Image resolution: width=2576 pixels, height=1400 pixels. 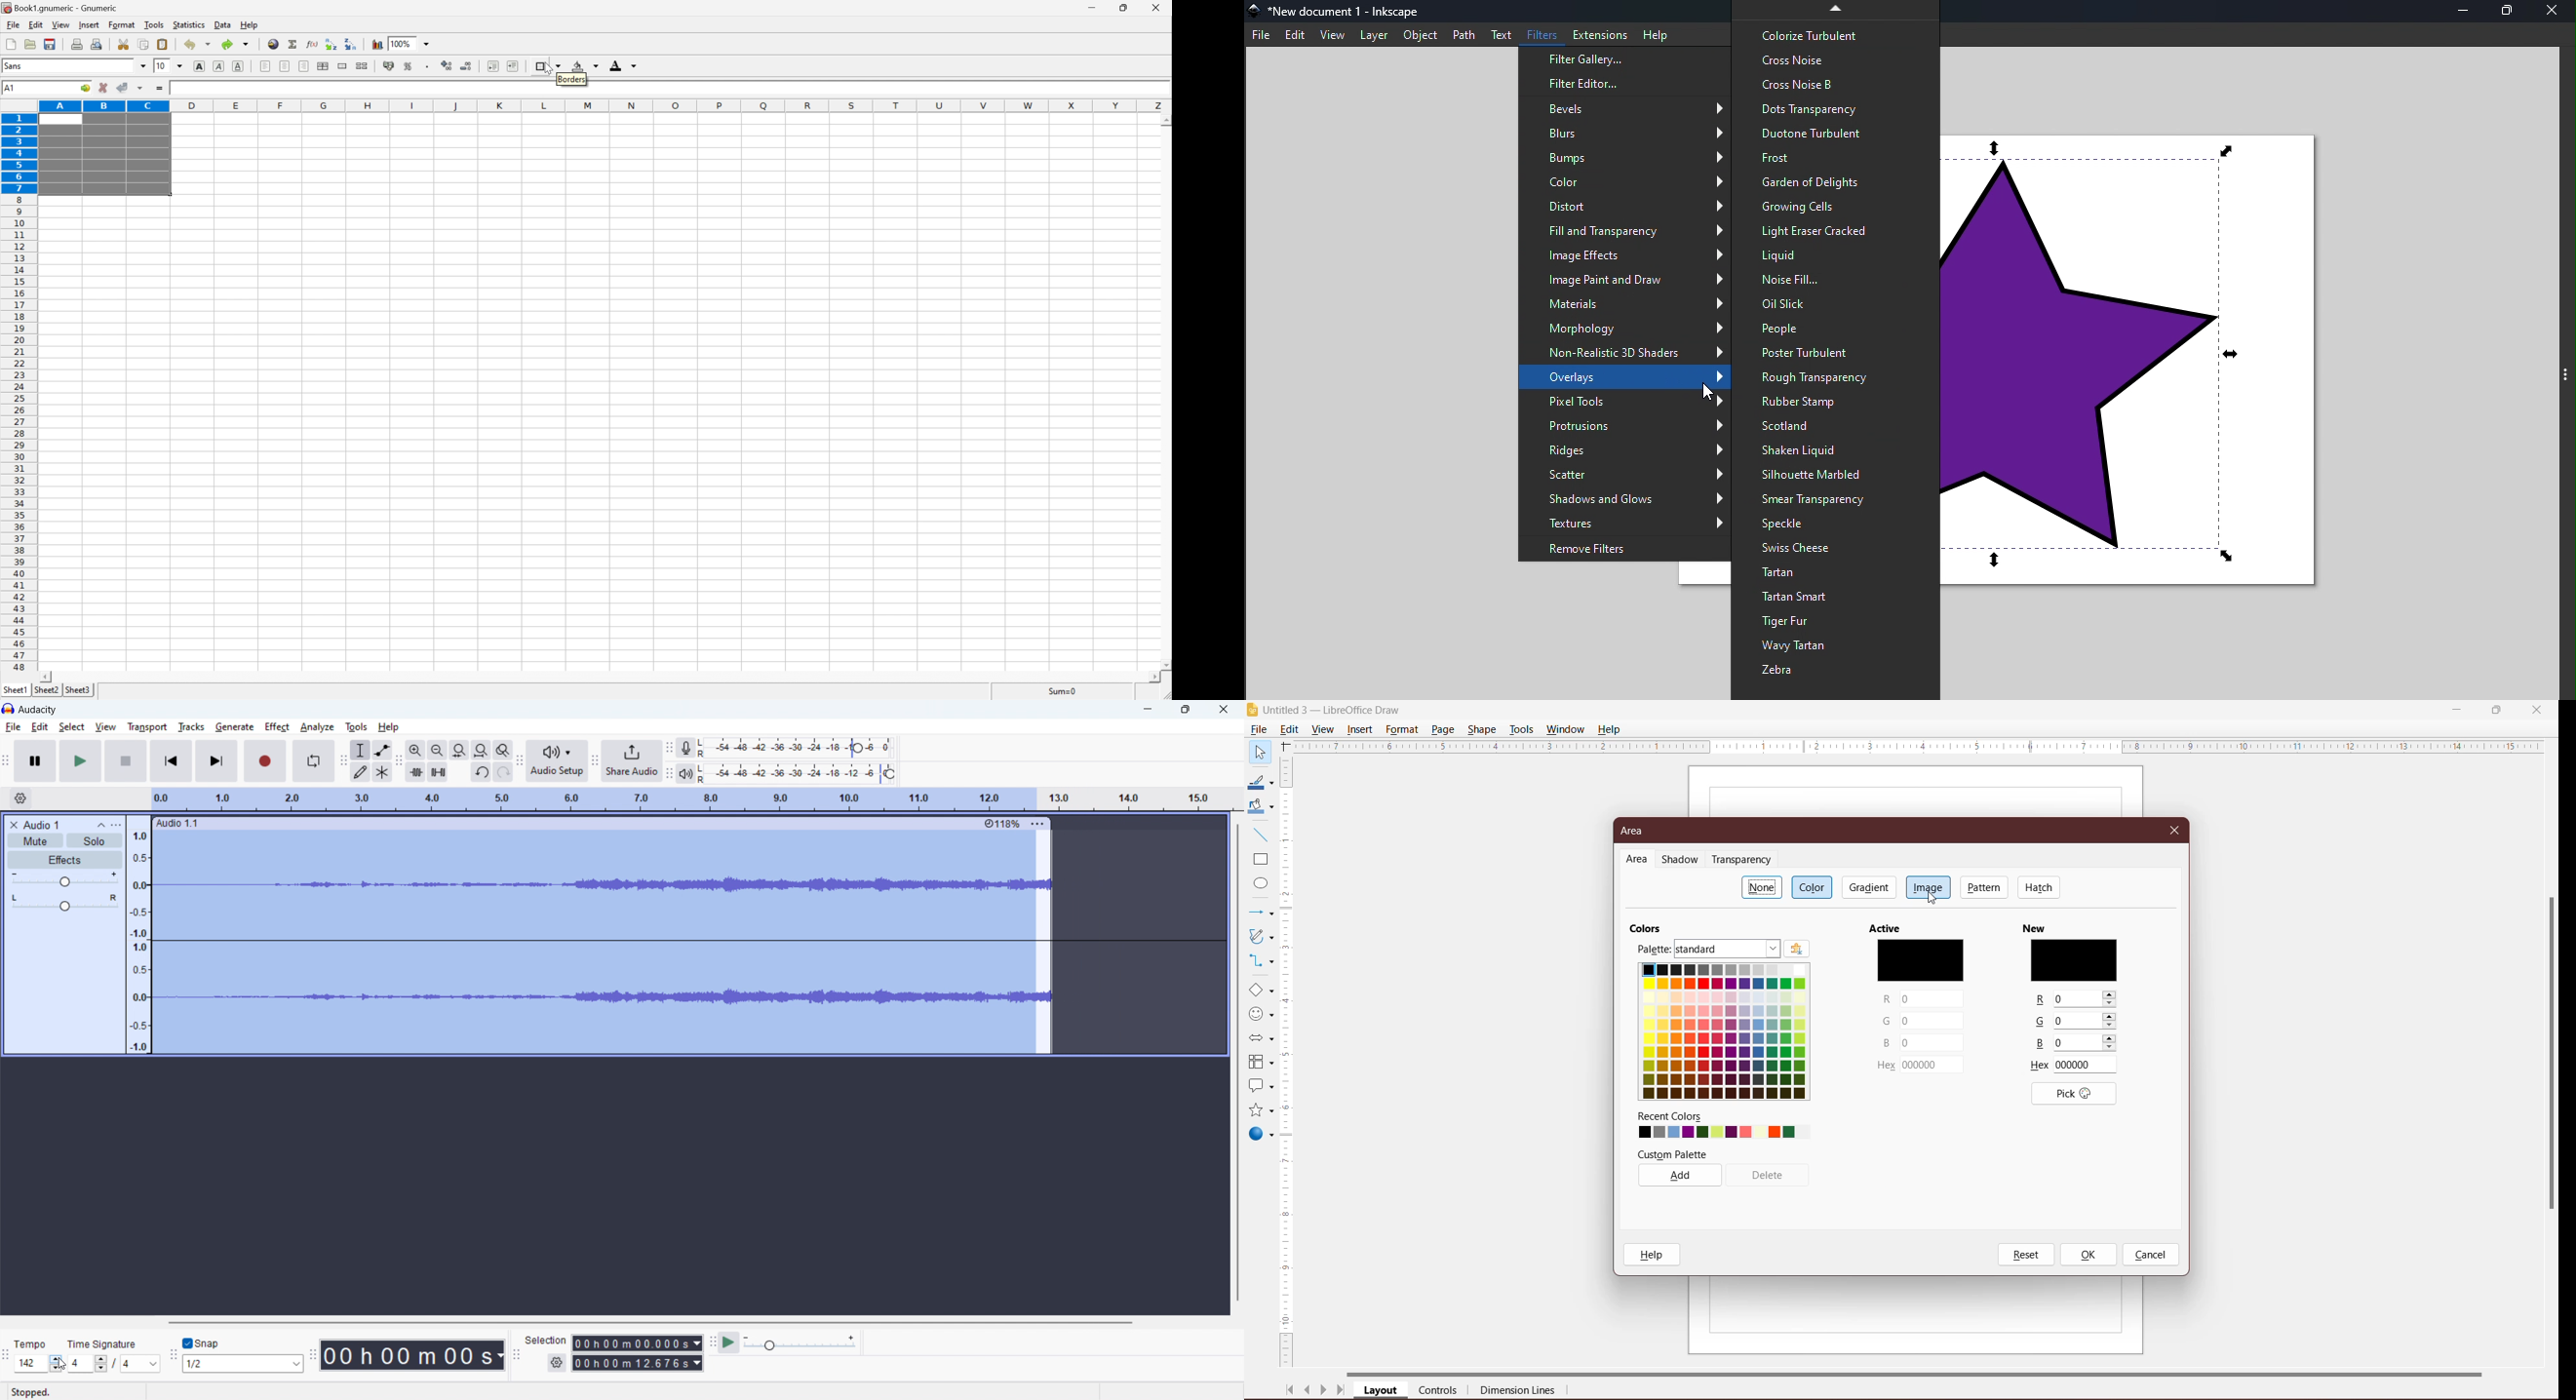 What do you see at coordinates (1258, 729) in the screenshot?
I see `File` at bounding box center [1258, 729].